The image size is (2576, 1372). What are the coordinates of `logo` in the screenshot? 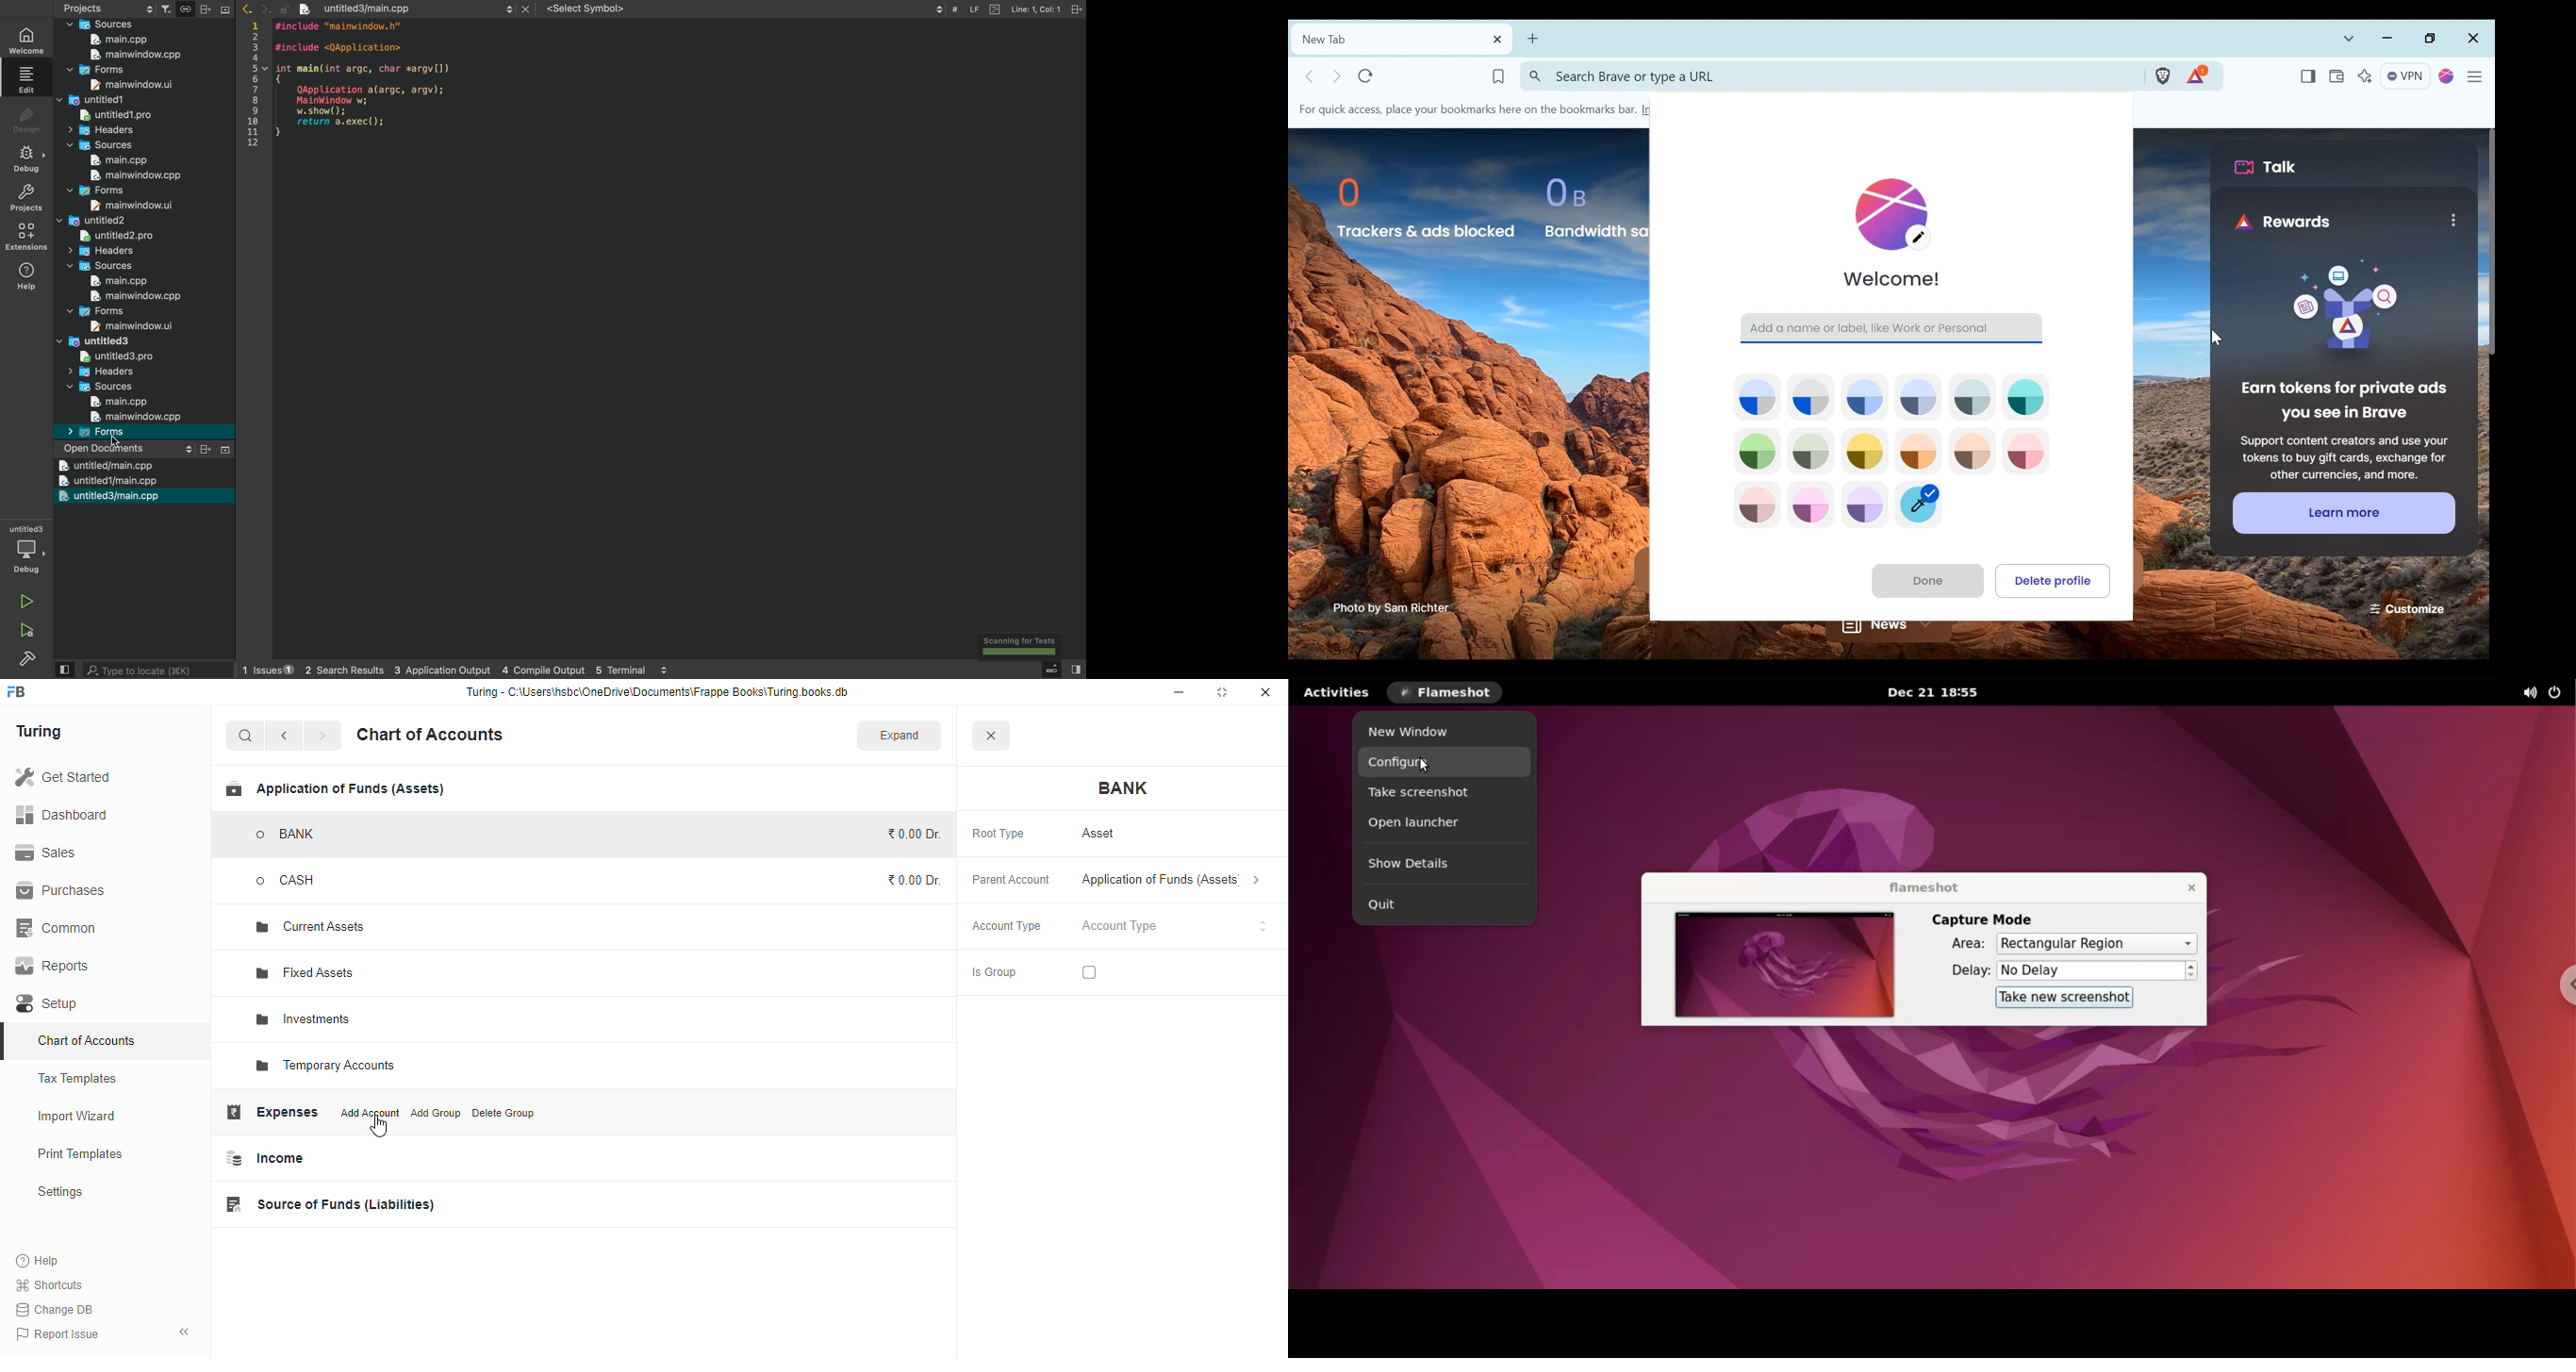 It's located at (17, 691).